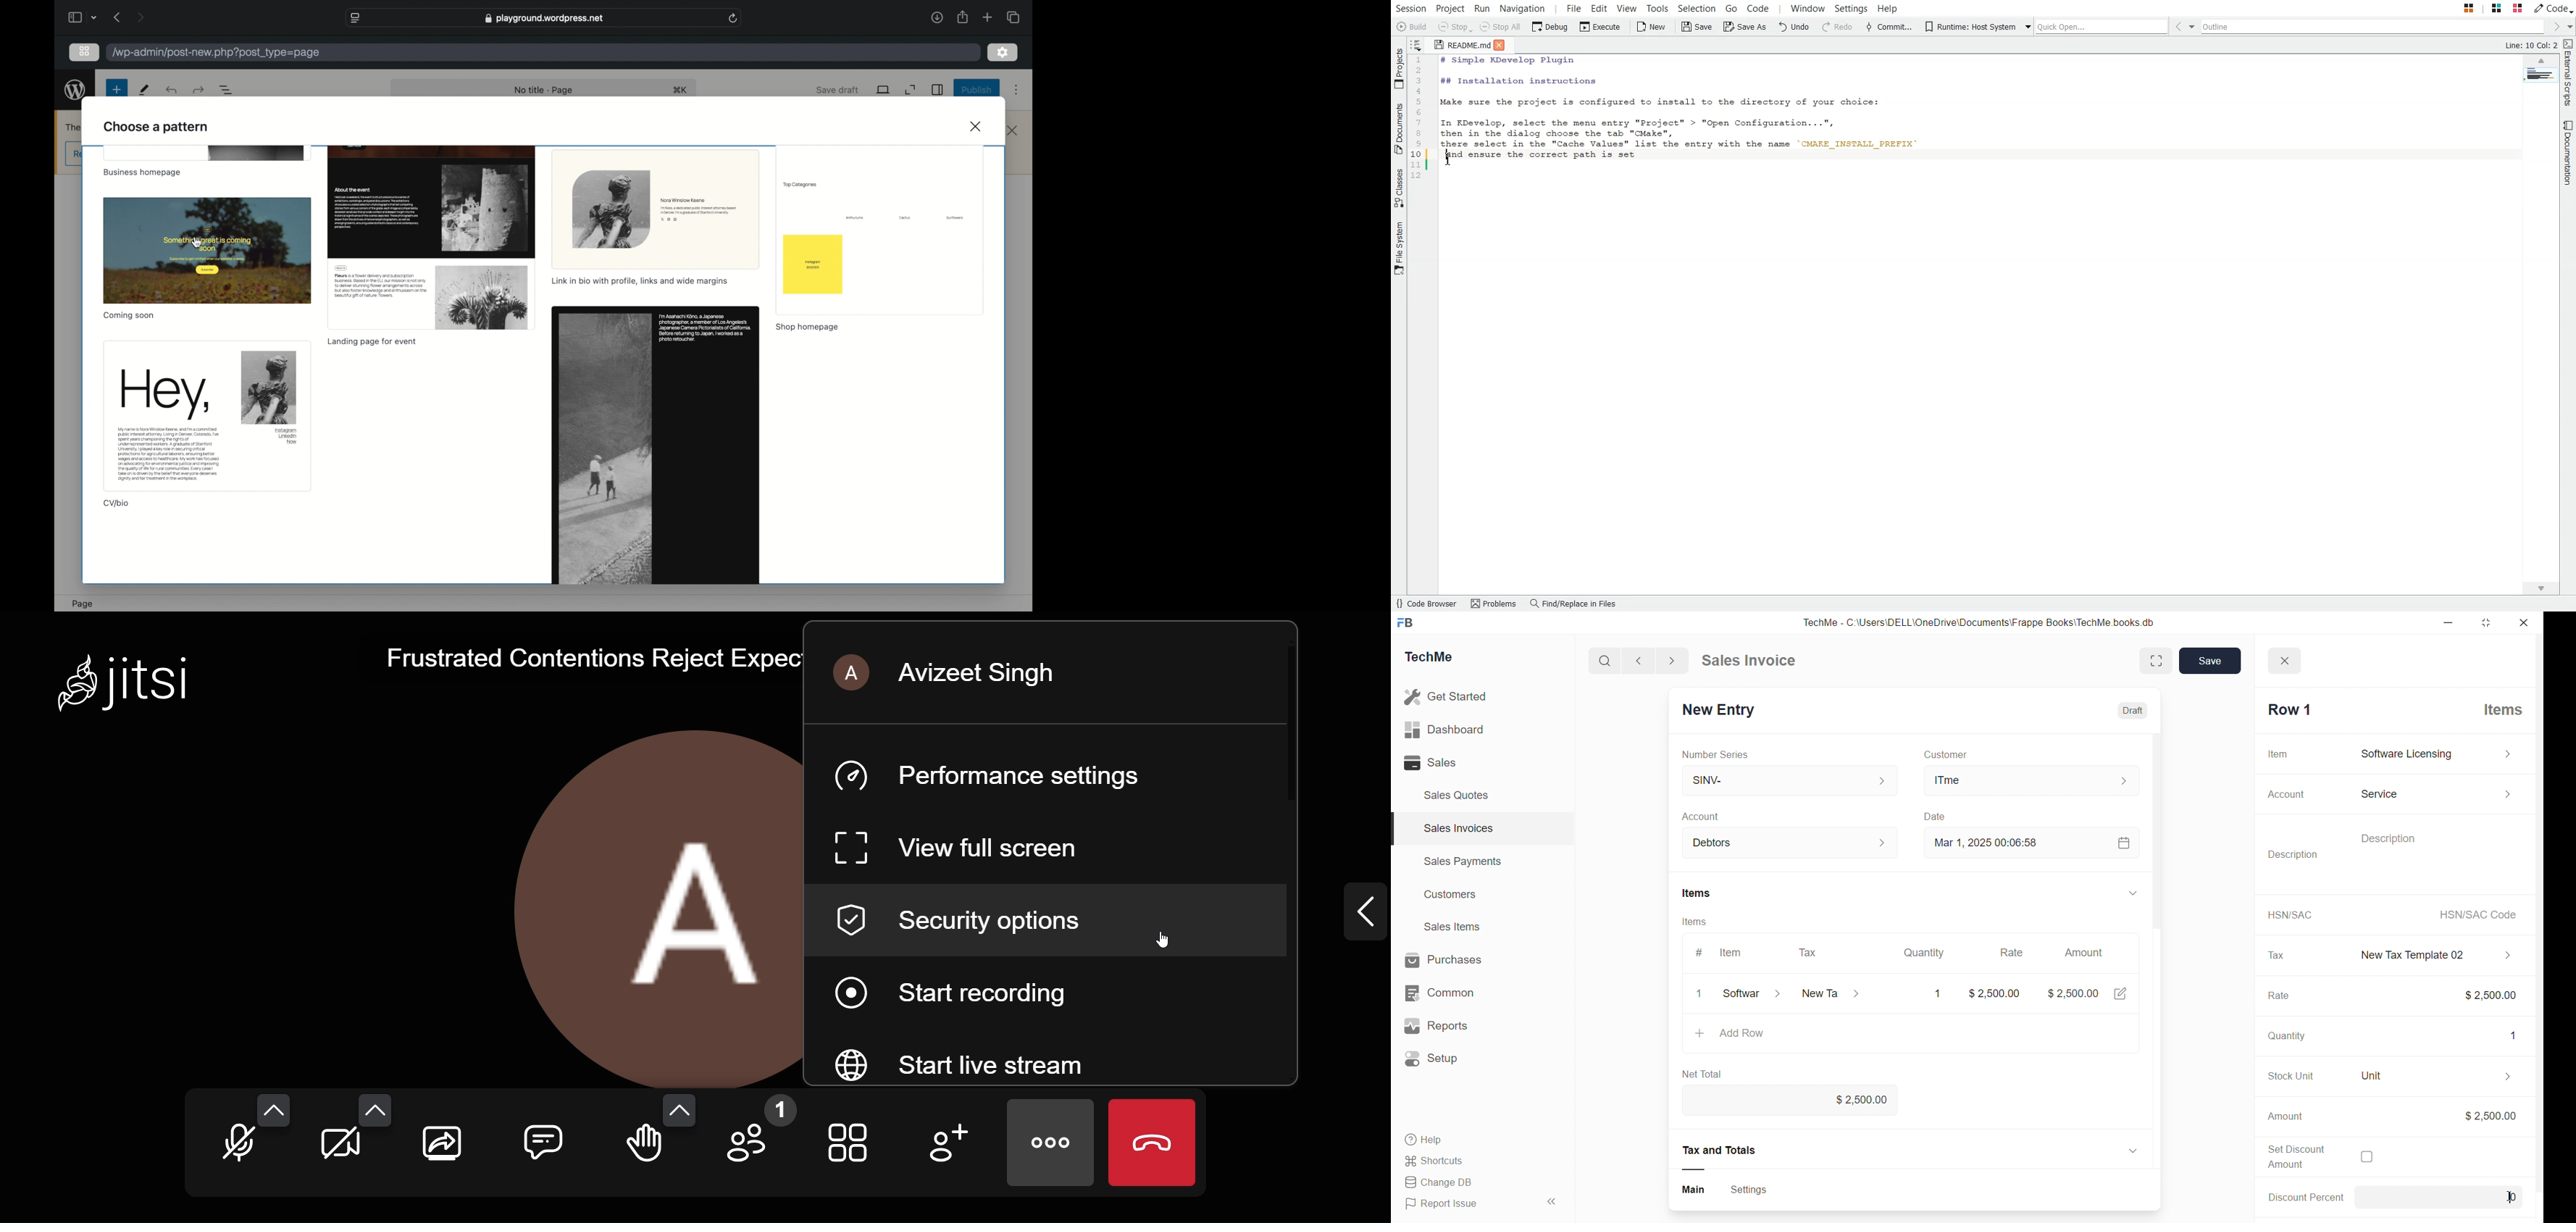  Describe the element at coordinates (1439, 659) in the screenshot. I see `TechMe` at that location.